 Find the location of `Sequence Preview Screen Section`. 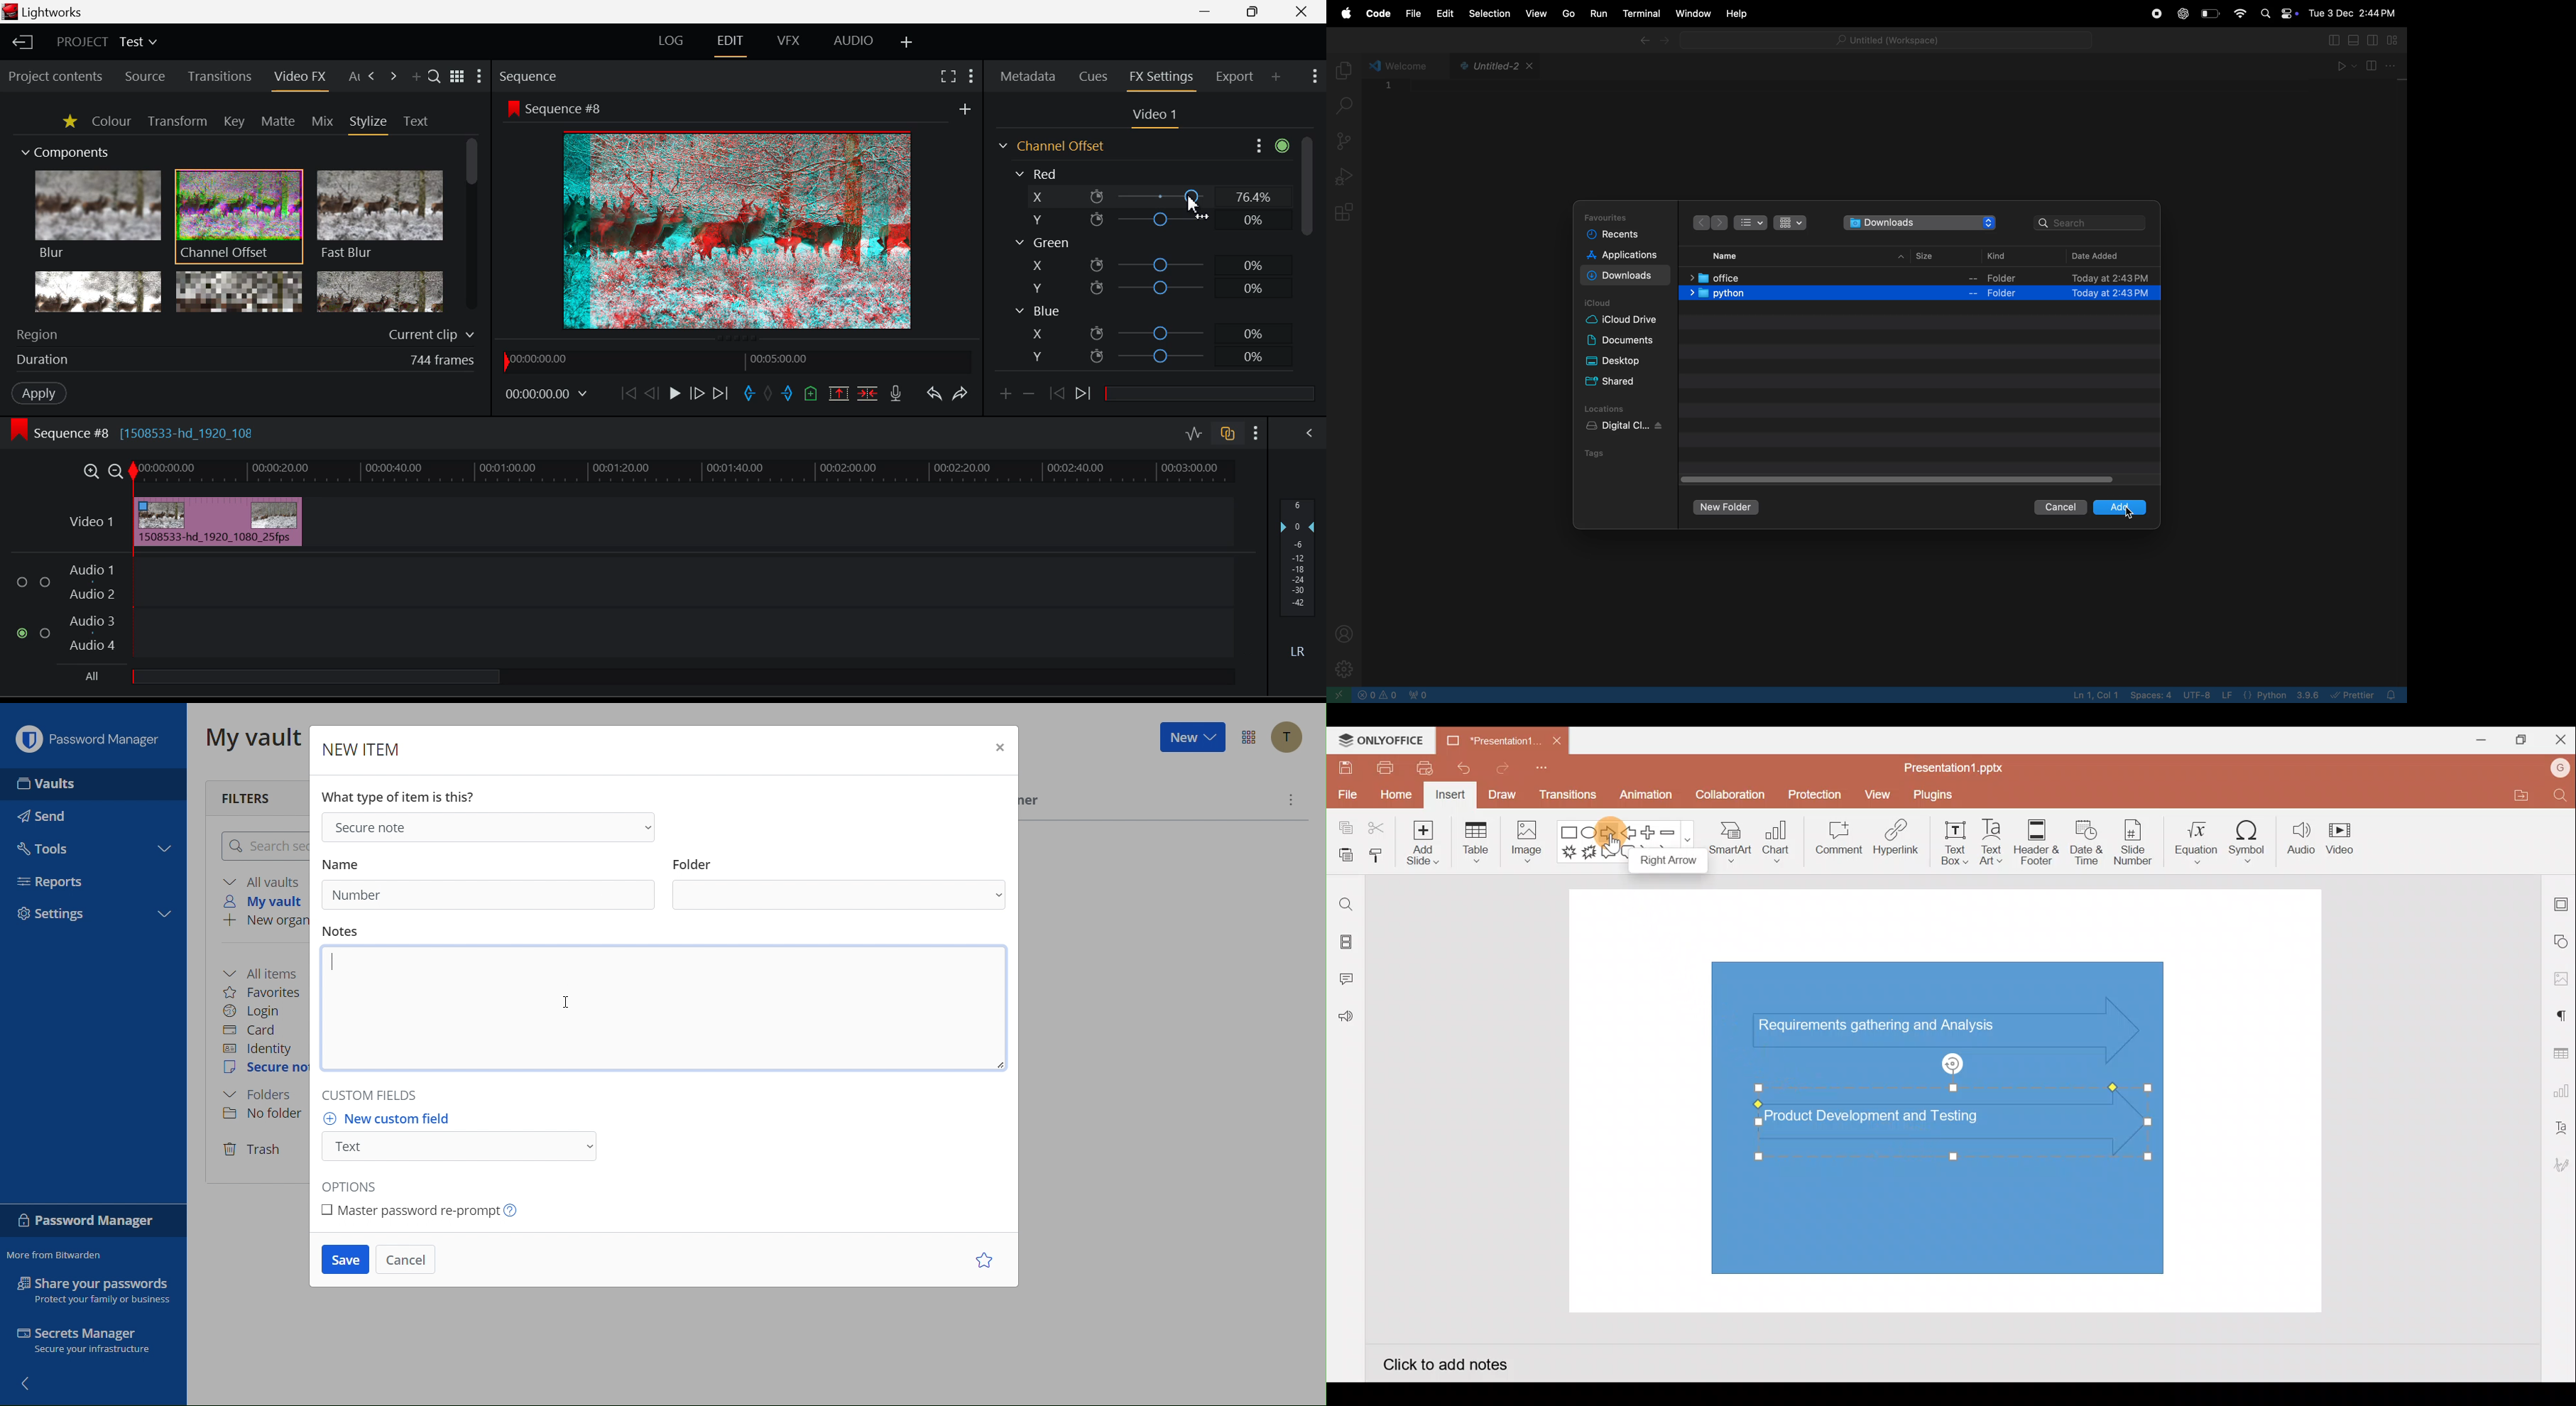

Sequence Preview Screen Section is located at coordinates (738, 107).